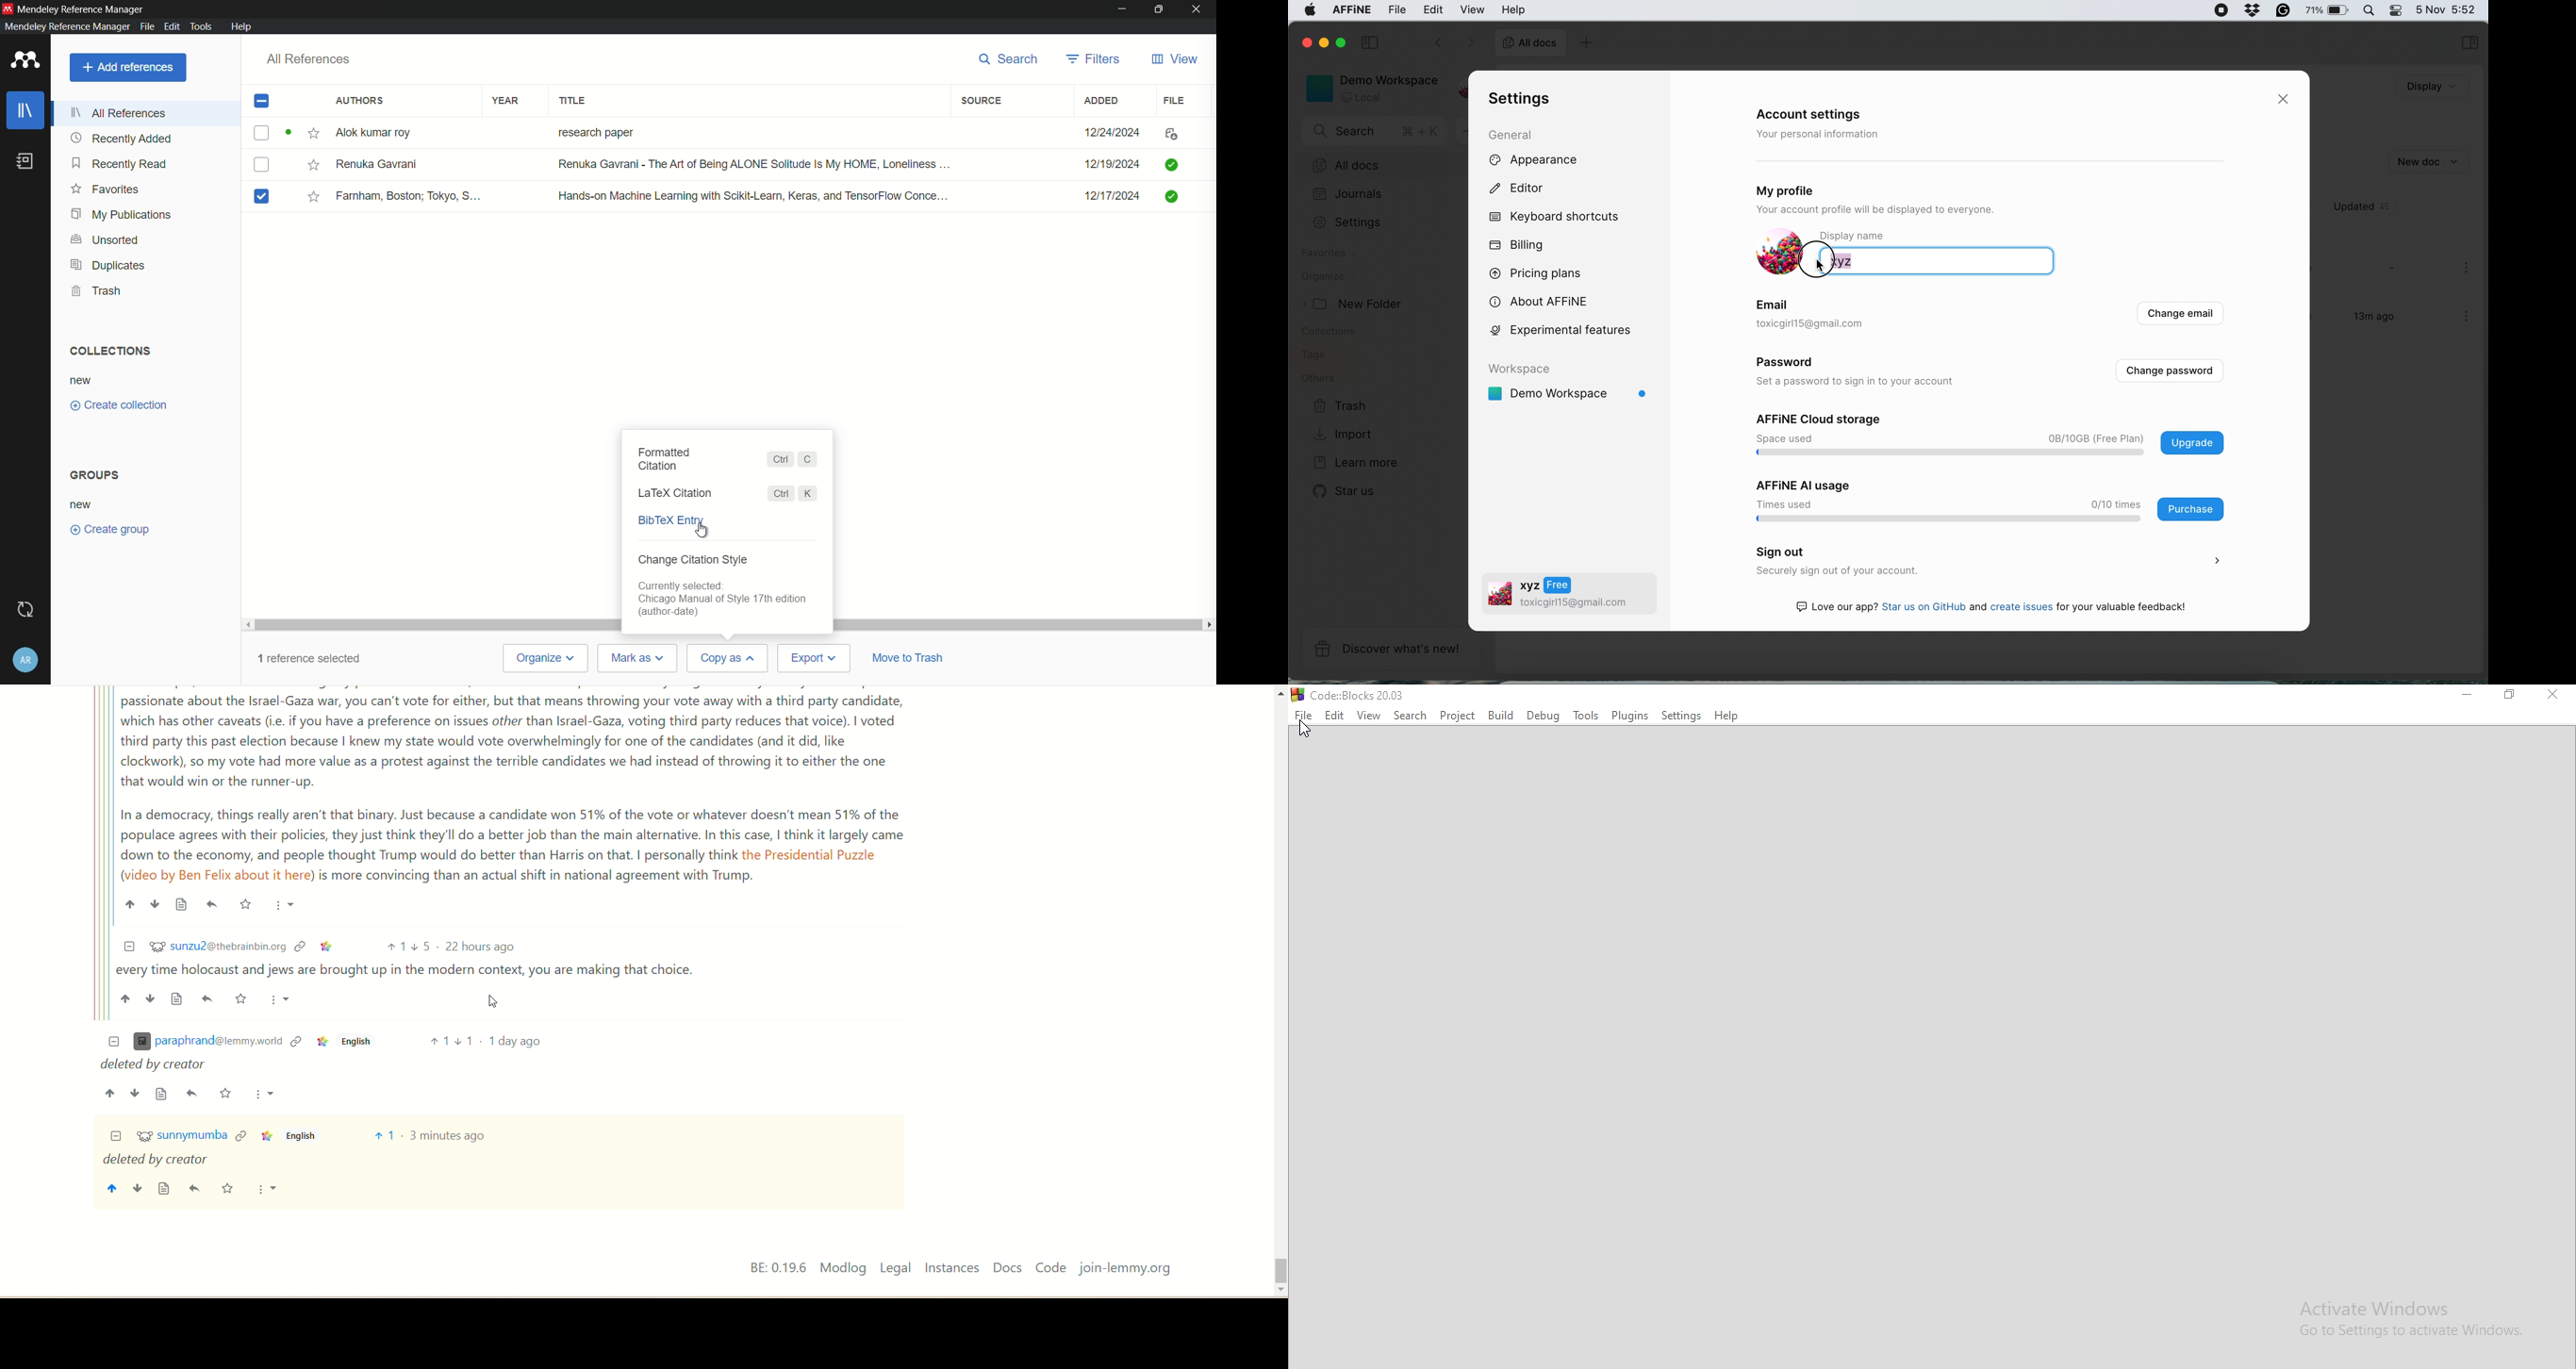 This screenshot has width=2576, height=1372. What do you see at coordinates (104, 190) in the screenshot?
I see `favorites` at bounding box center [104, 190].